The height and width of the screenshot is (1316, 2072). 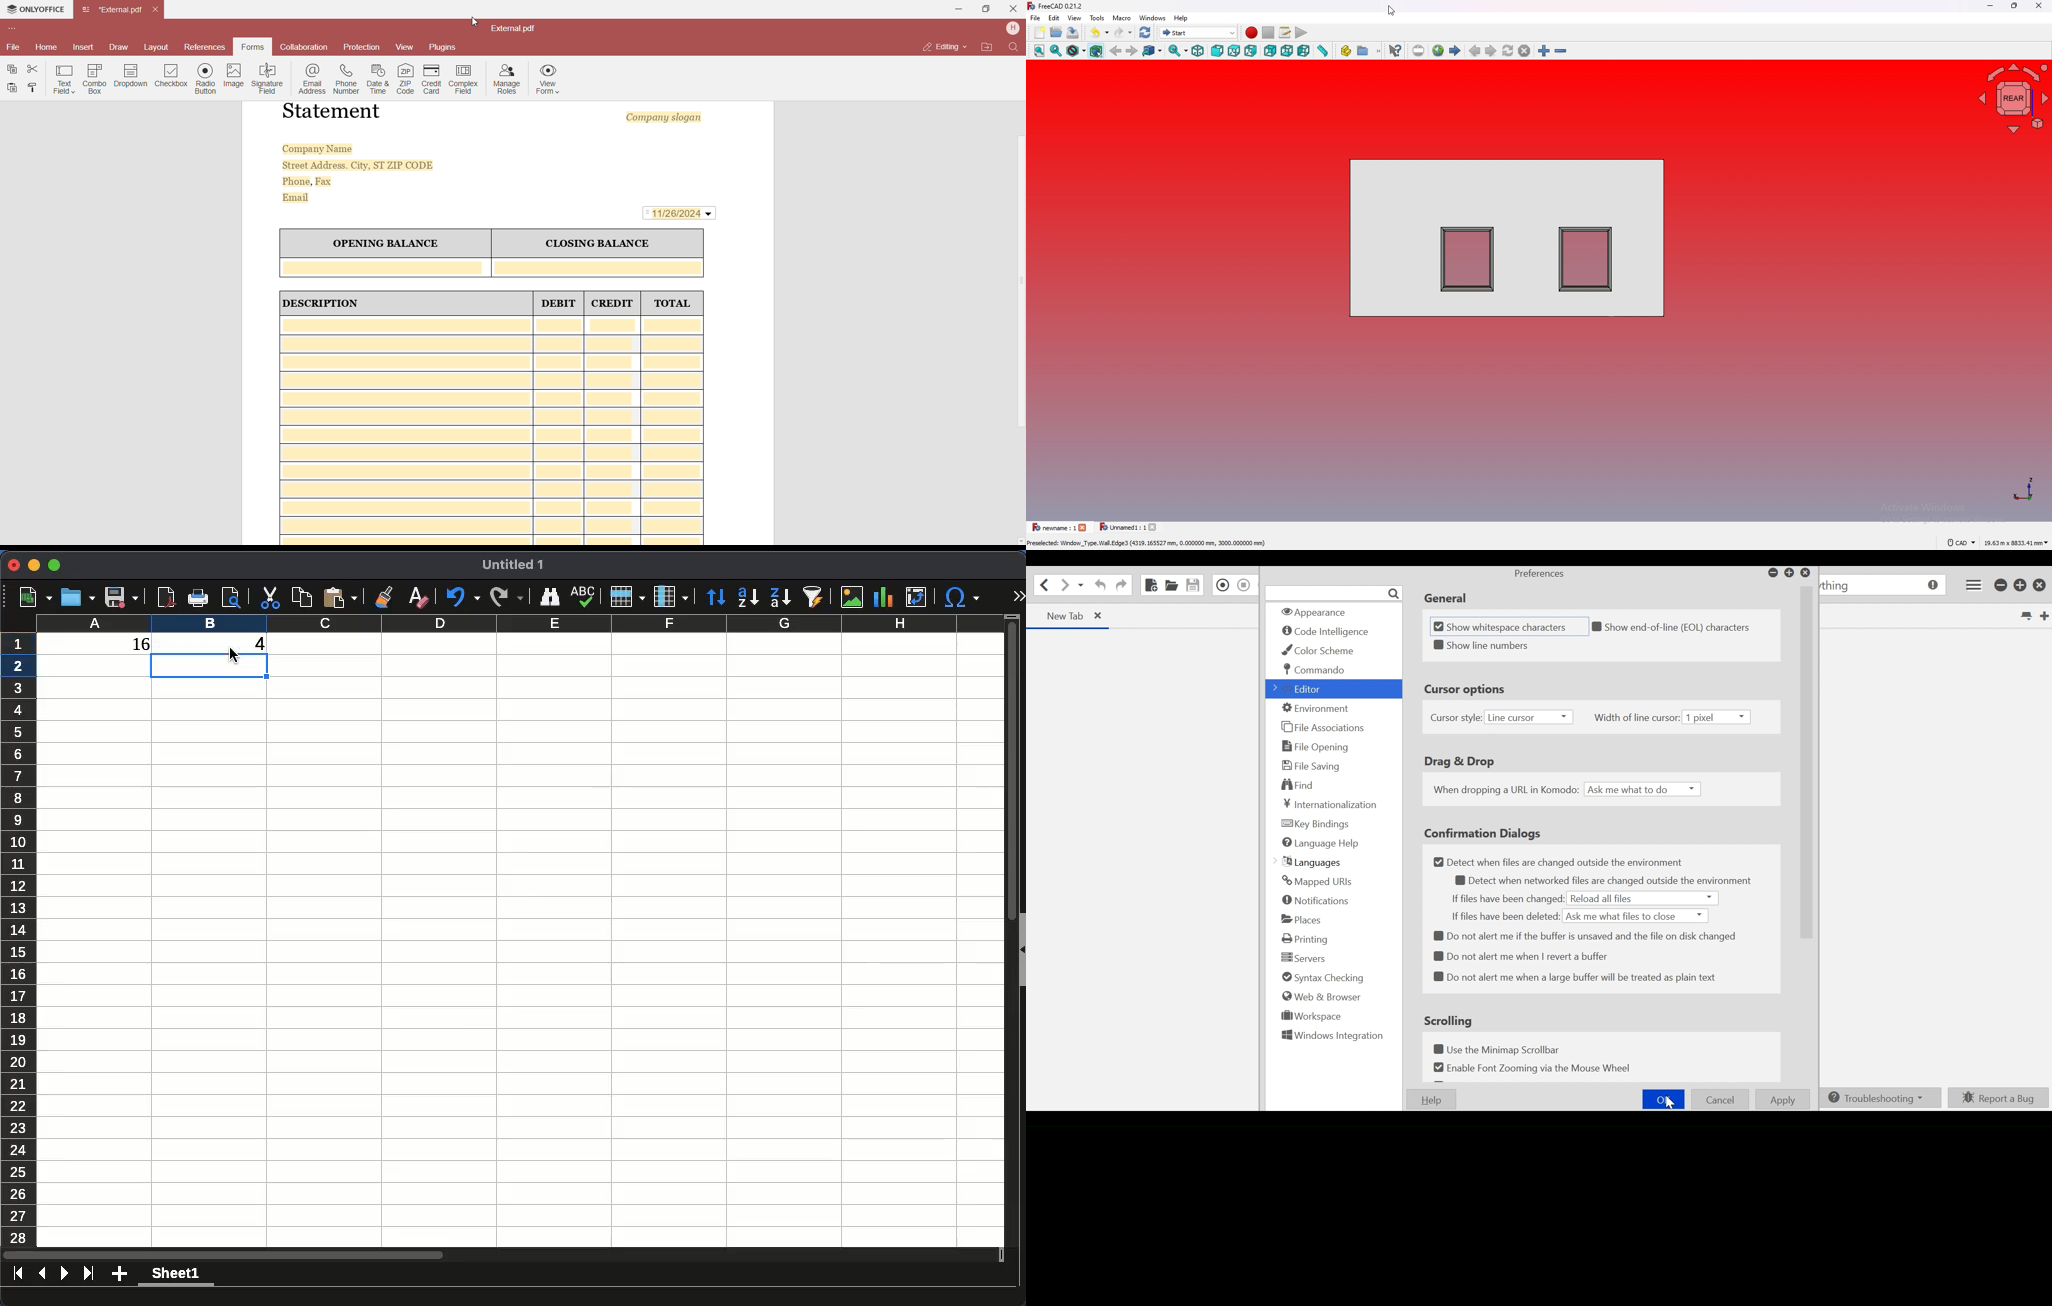 I want to click on scroll, so click(x=506, y=1256).